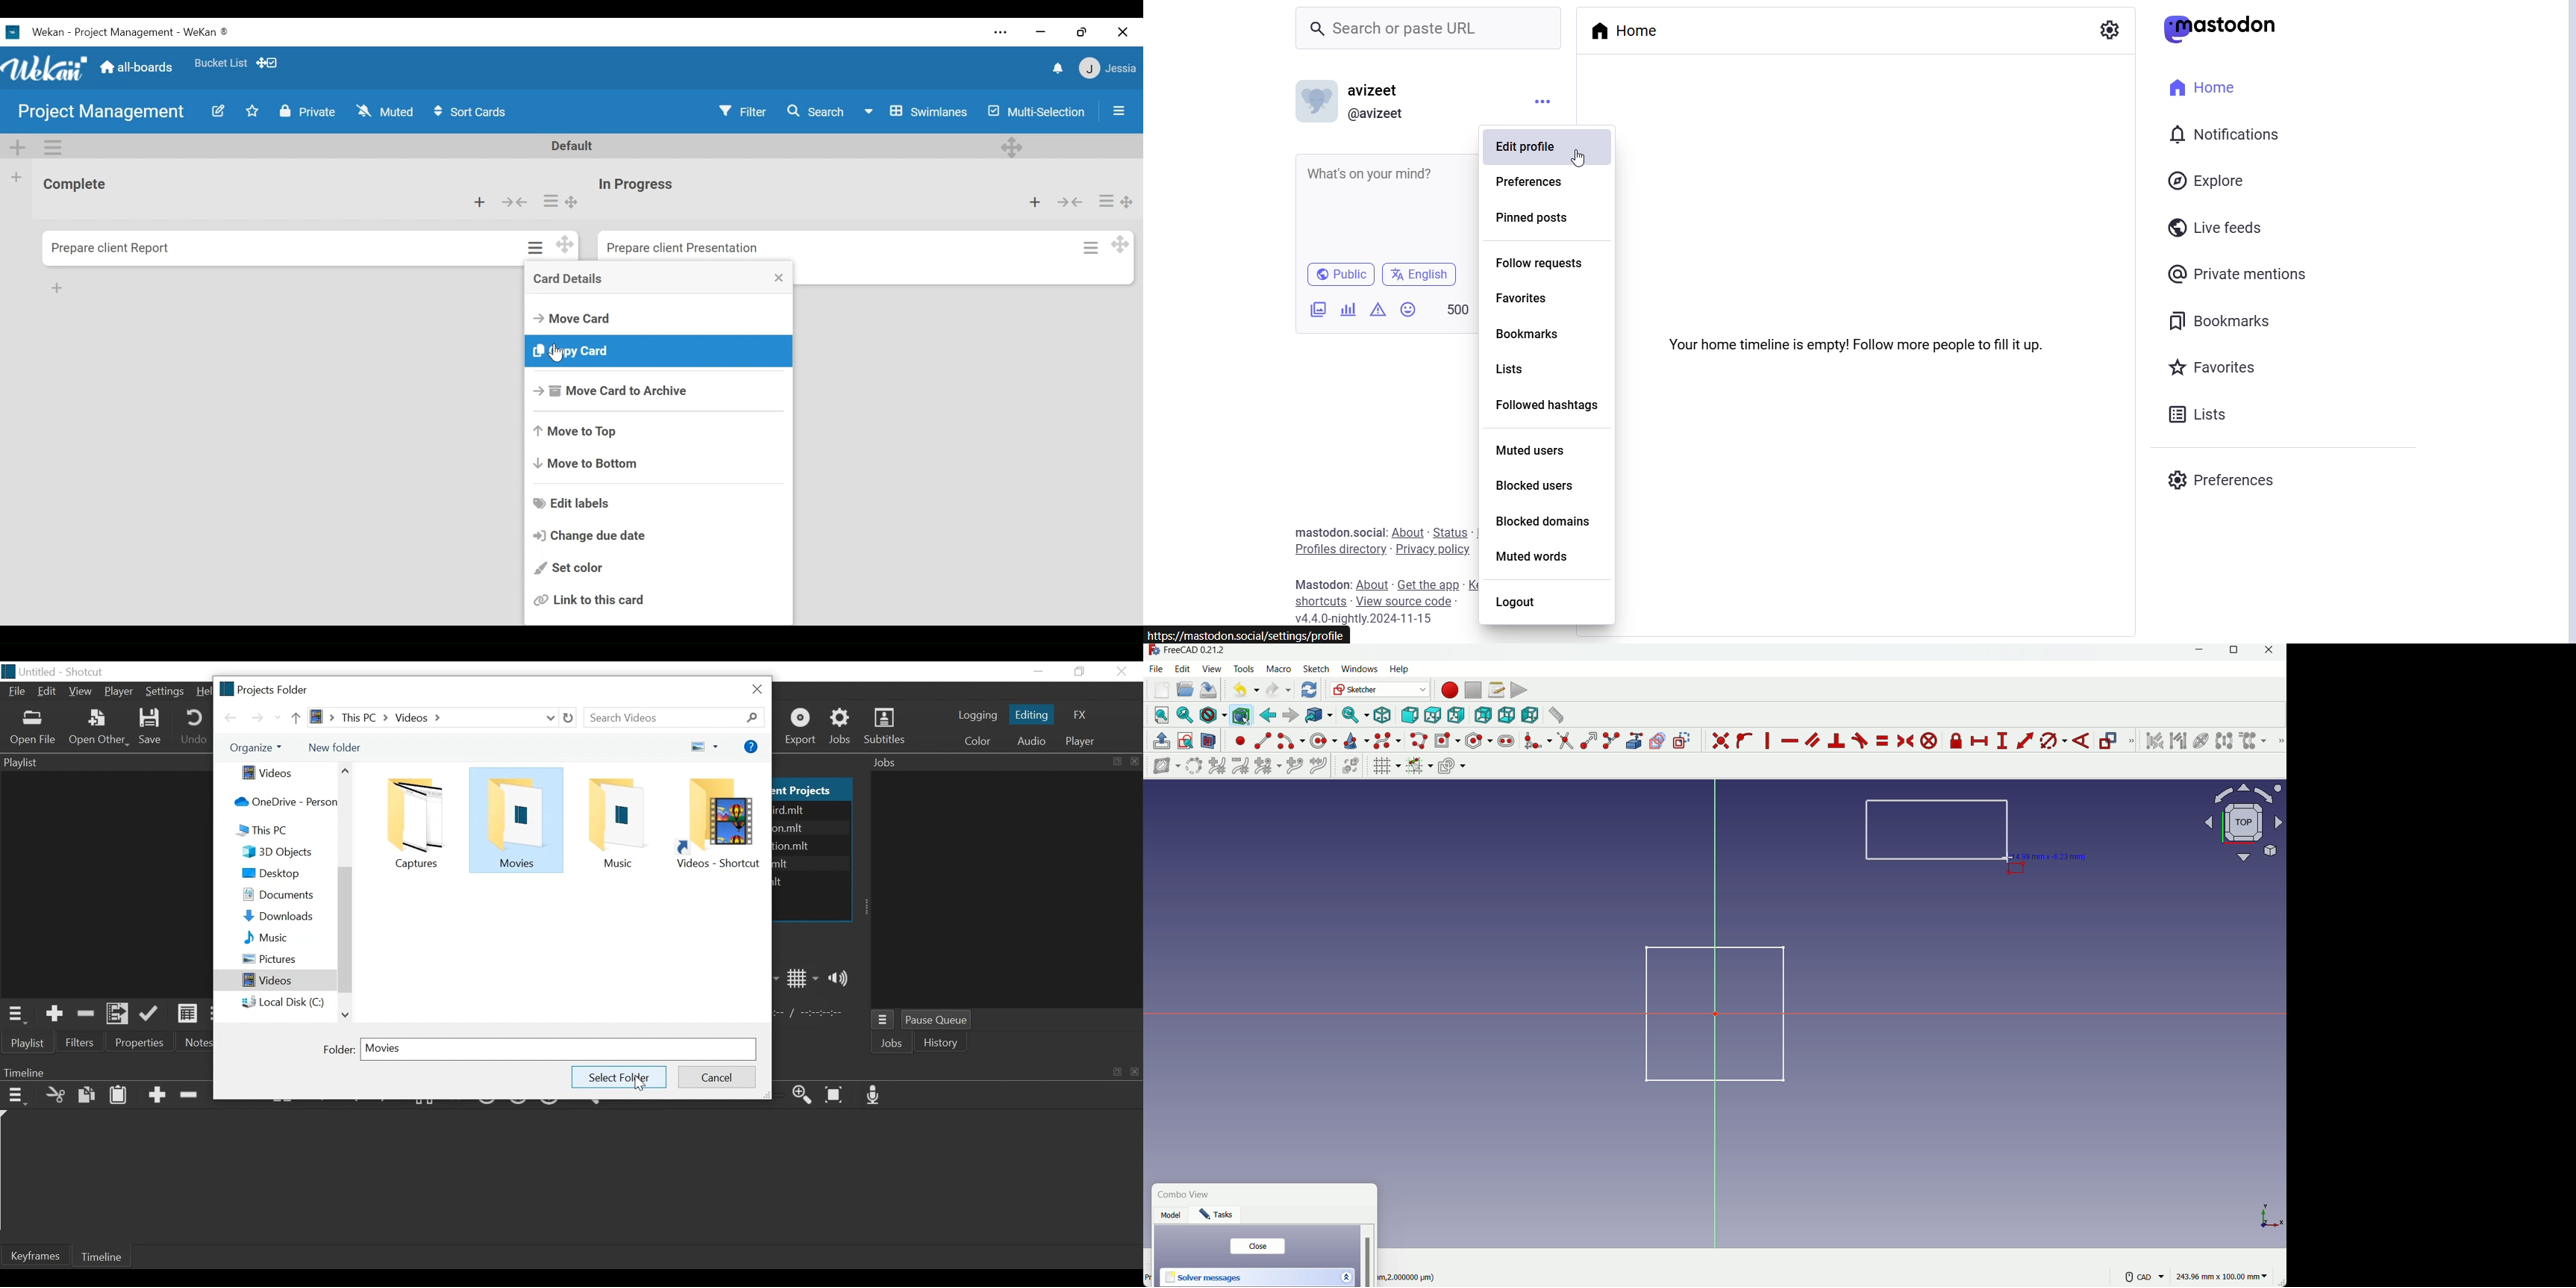 This screenshot has width=2576, height=1288. What do you see at coordinates (1352, 766) in the screenshot?
I see `switch virtual space` at bounding box center [1352, 766].